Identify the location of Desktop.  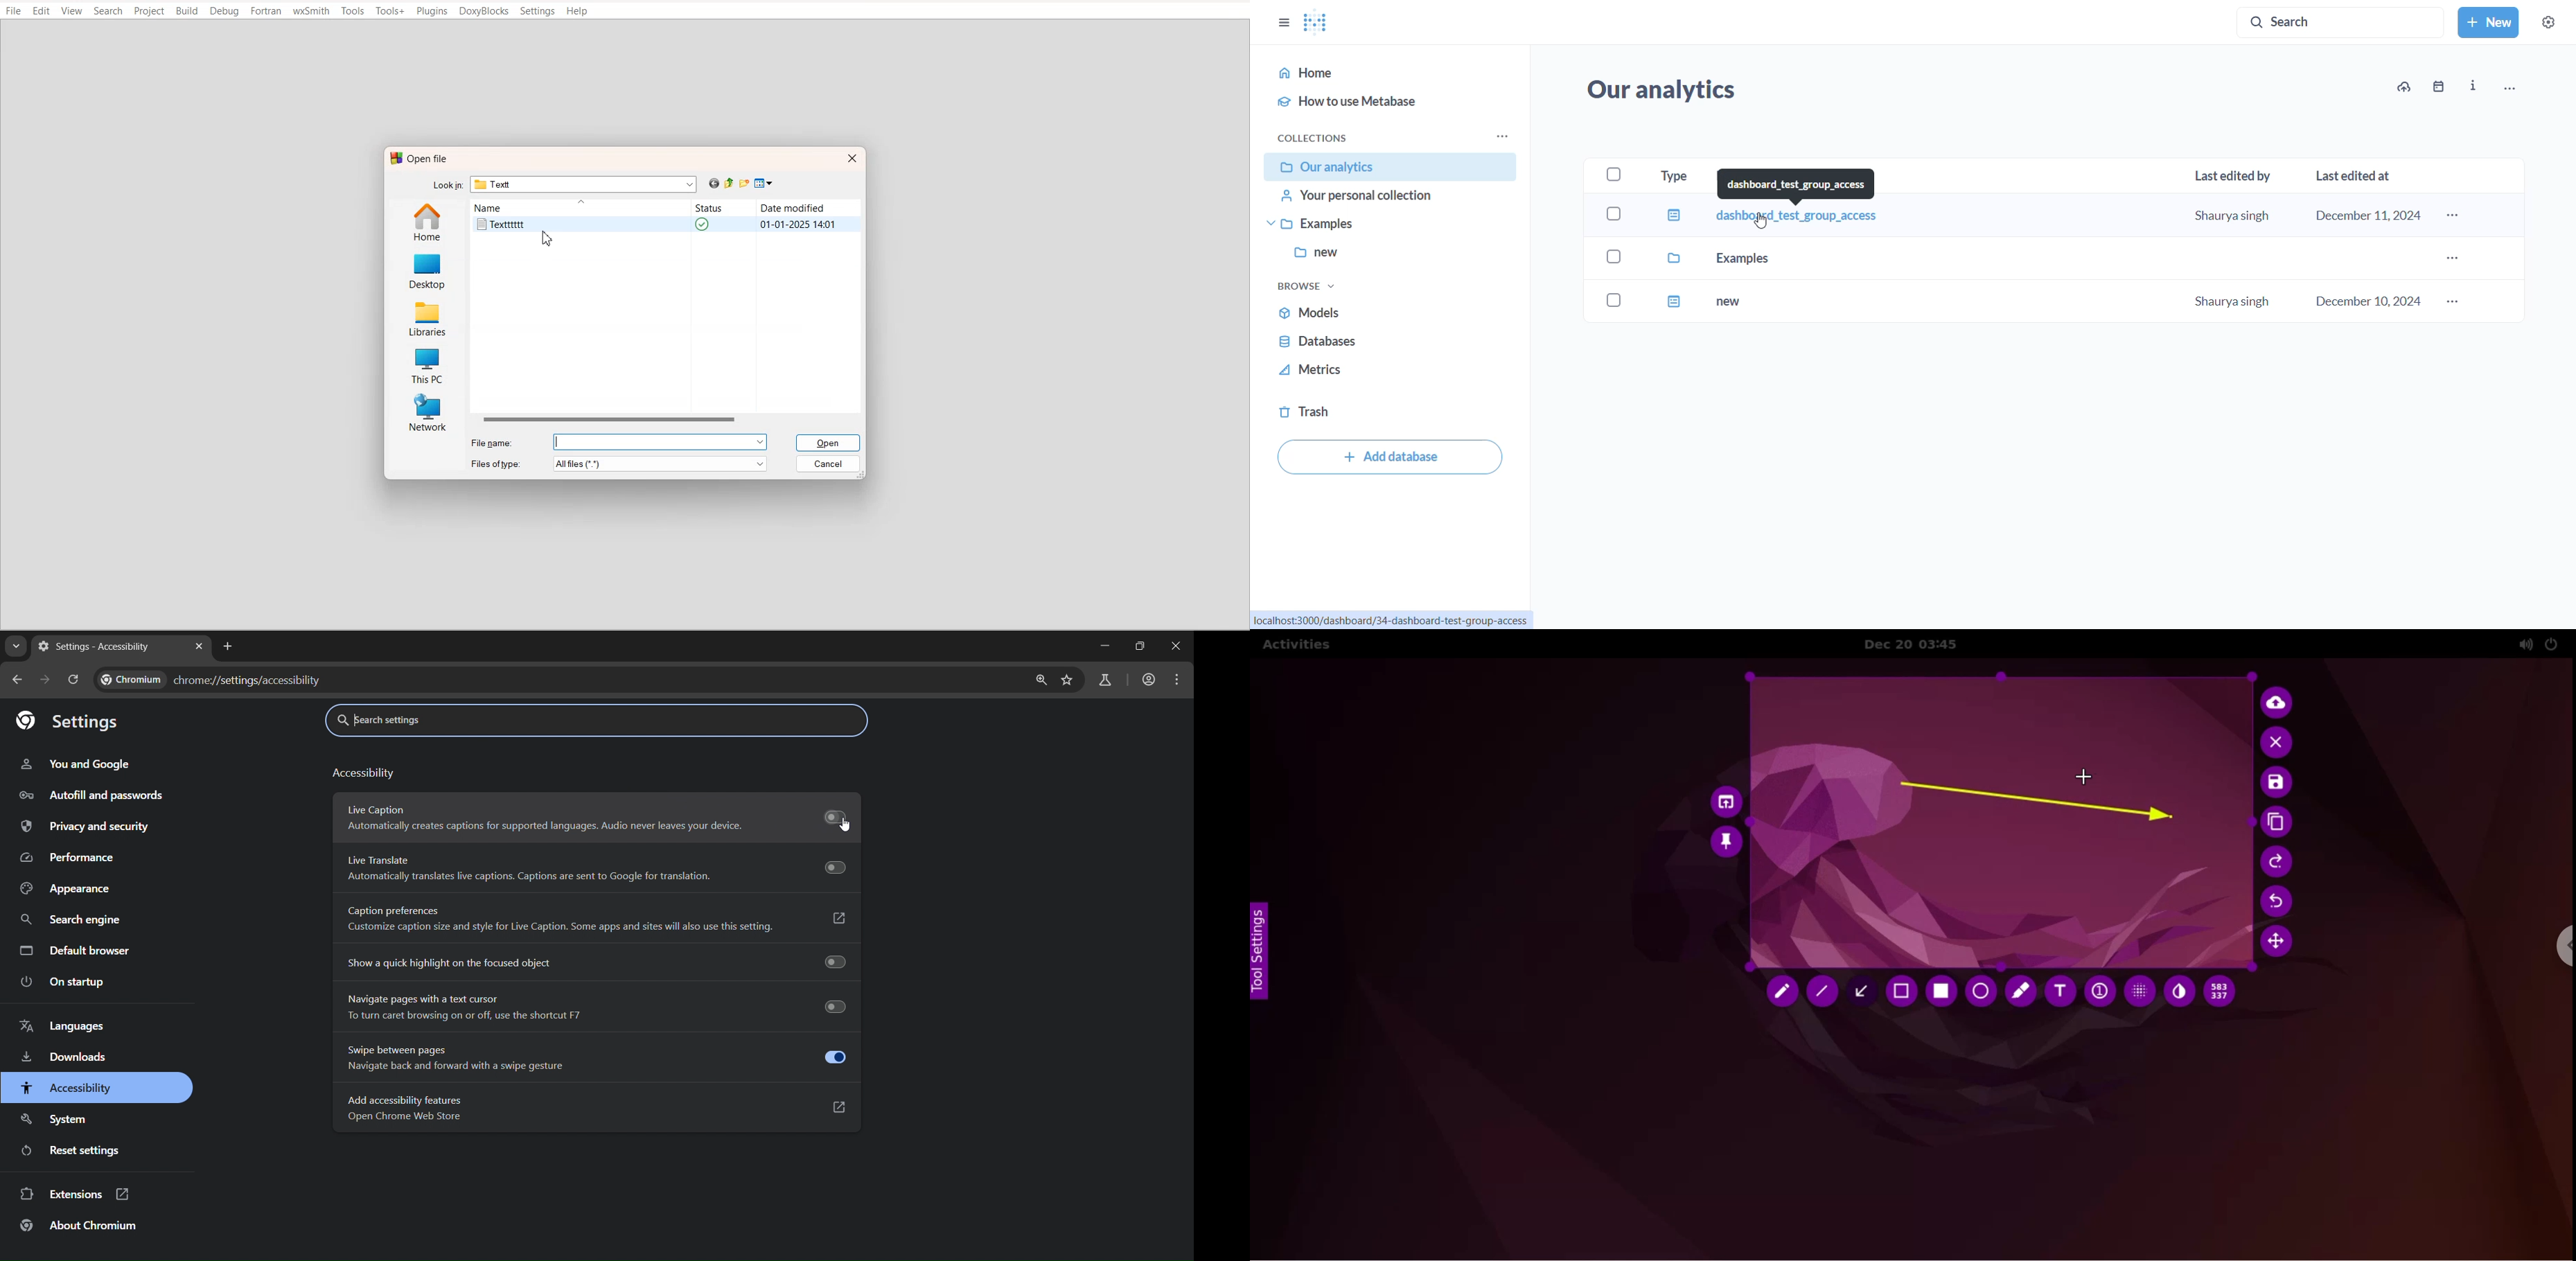
(431, 270).